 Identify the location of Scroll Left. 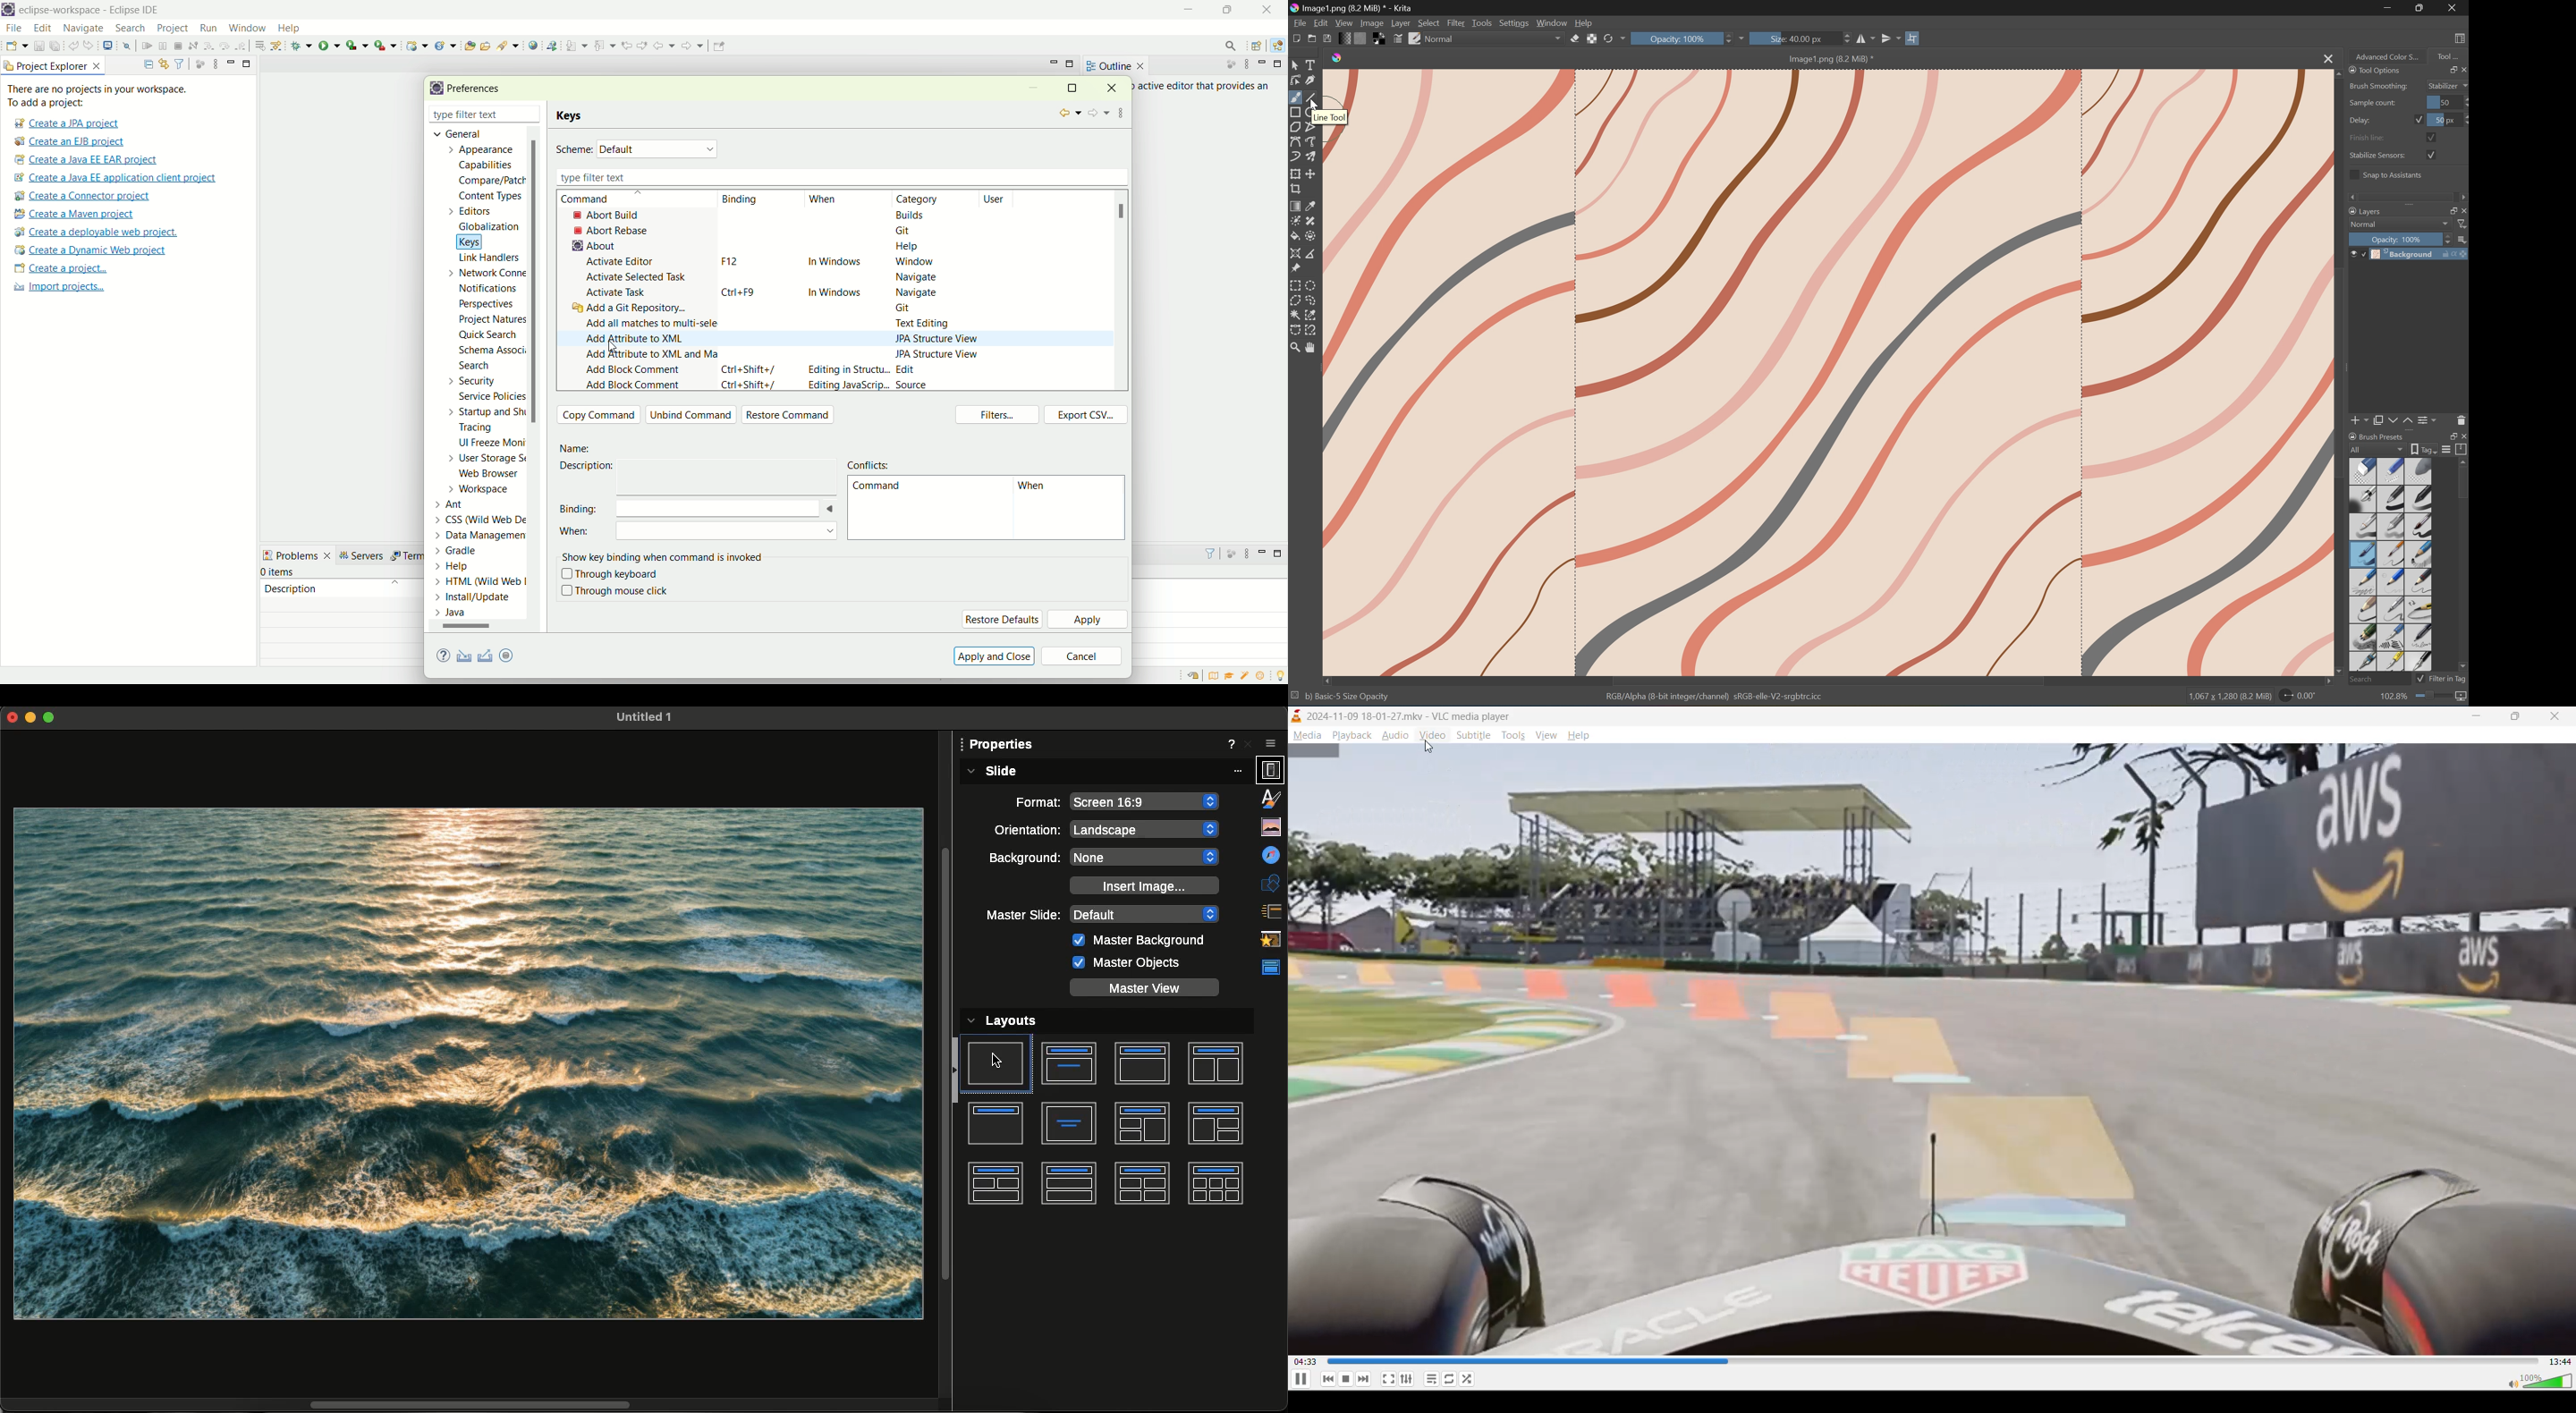
(2353, 197).